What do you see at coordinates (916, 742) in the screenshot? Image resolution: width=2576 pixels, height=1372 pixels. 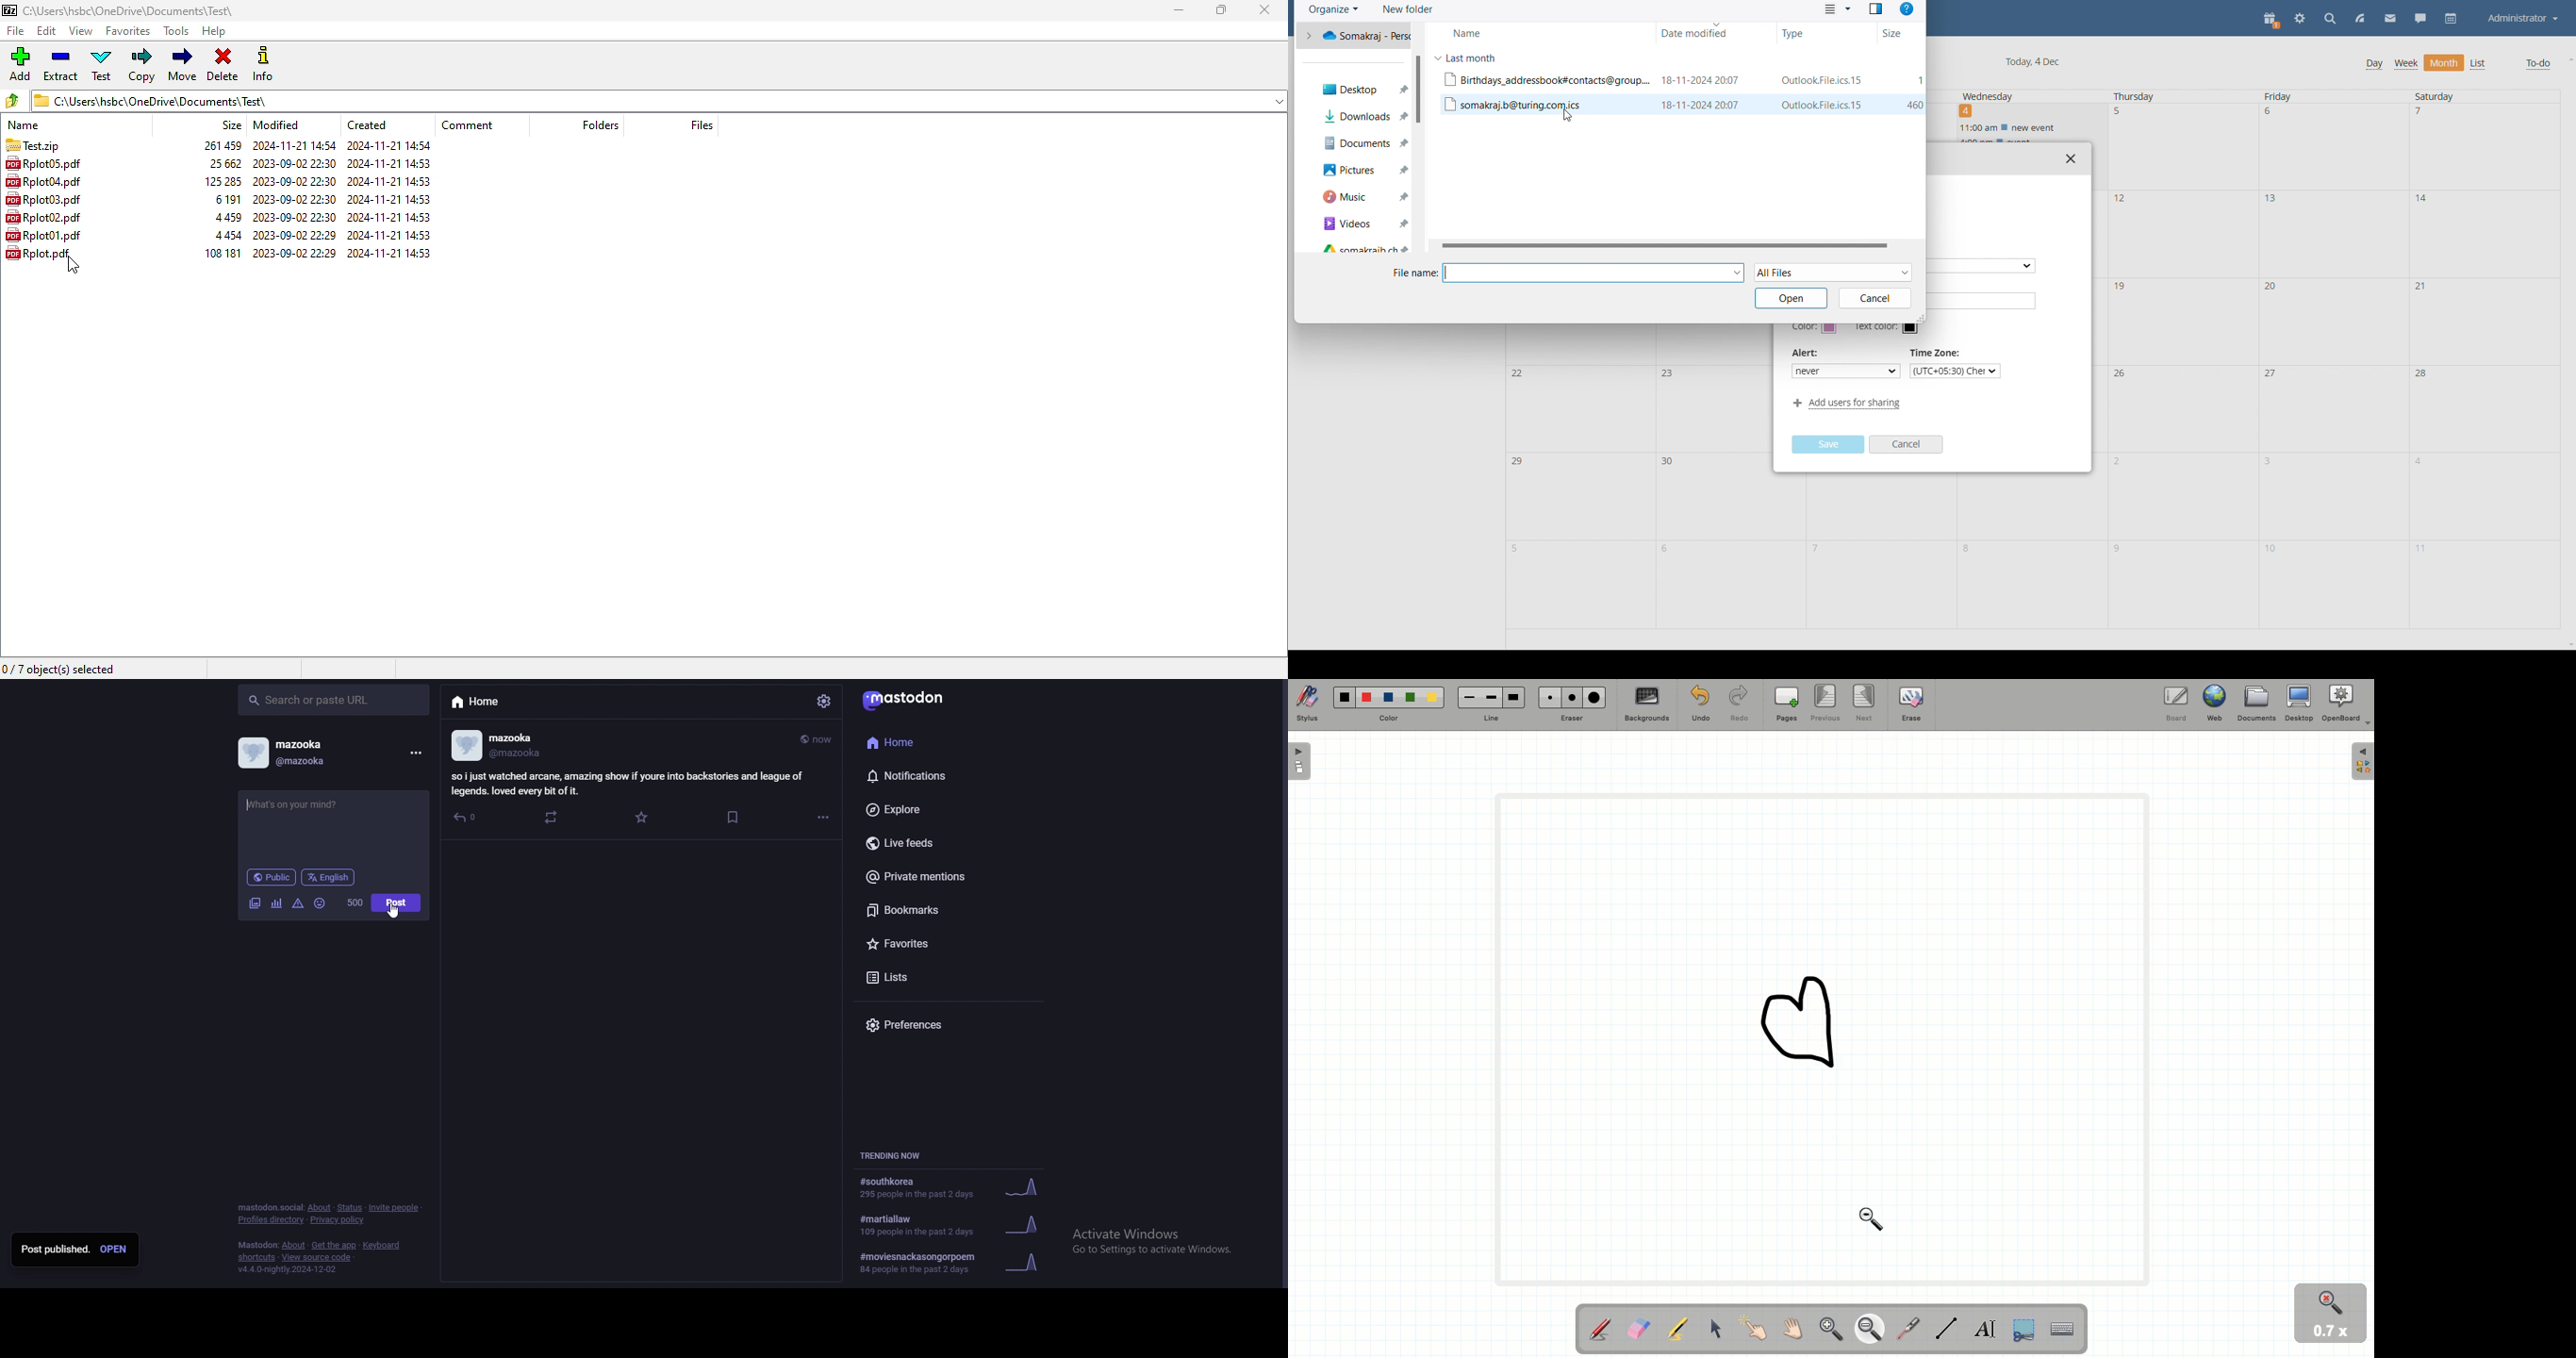 I see `home` at bounding box center [916, 742].